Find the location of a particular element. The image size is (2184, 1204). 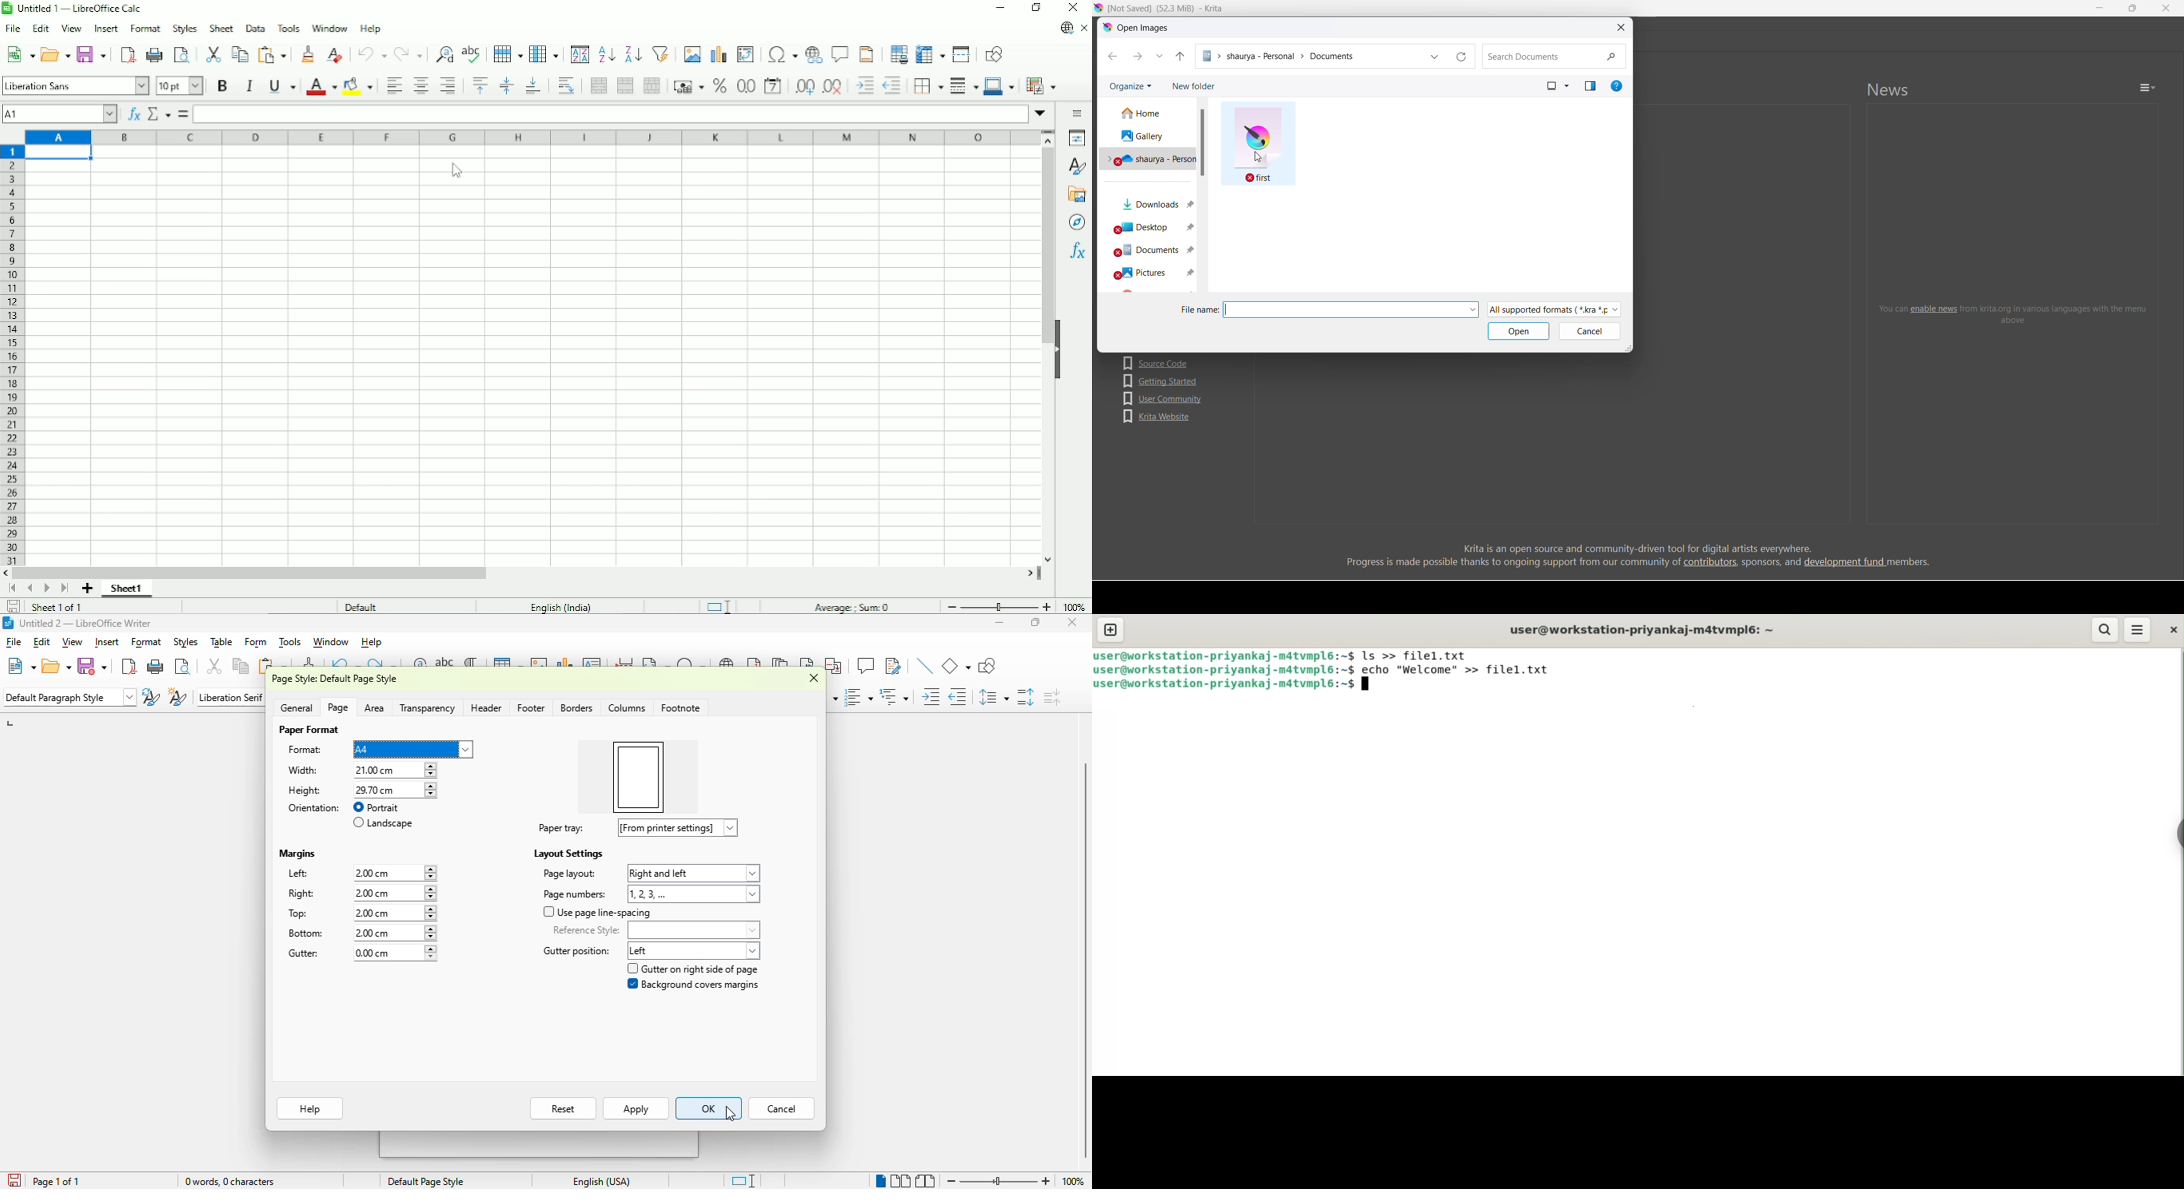

Toggle print preview is located at coordinates (183, 56).